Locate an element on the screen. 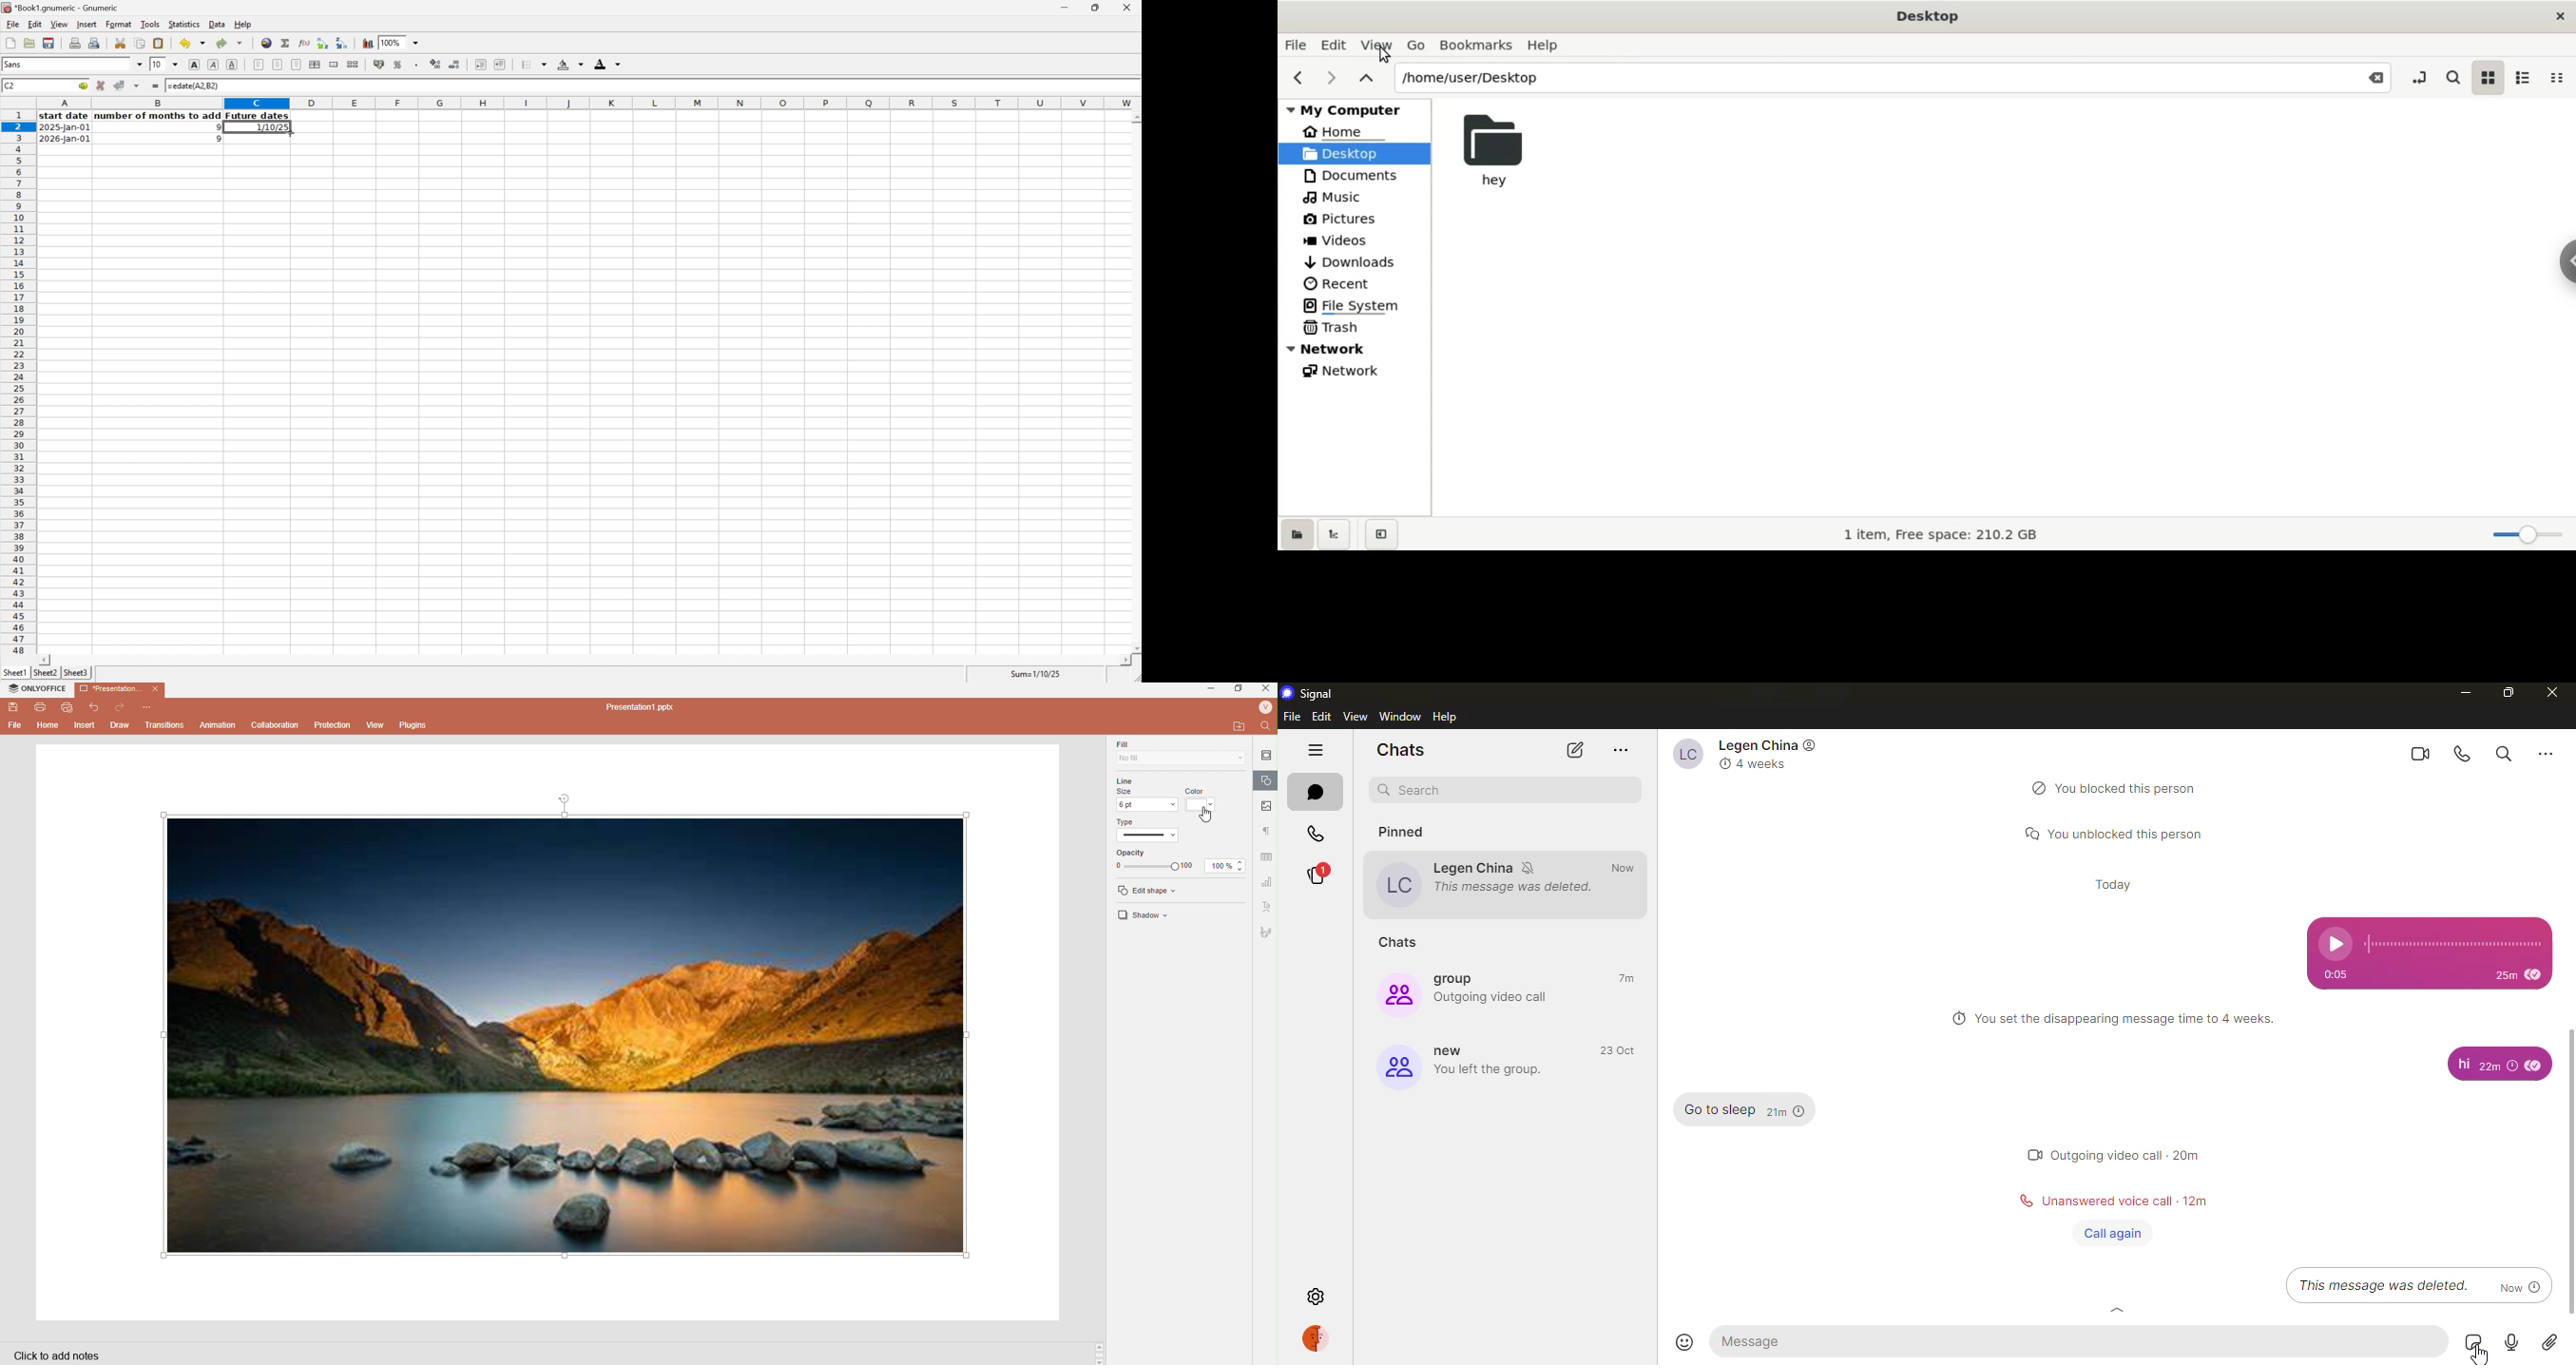 Image resolution: width=2576 pixels, height=1372 pixels. calls is located at coordinates (1313, 834).